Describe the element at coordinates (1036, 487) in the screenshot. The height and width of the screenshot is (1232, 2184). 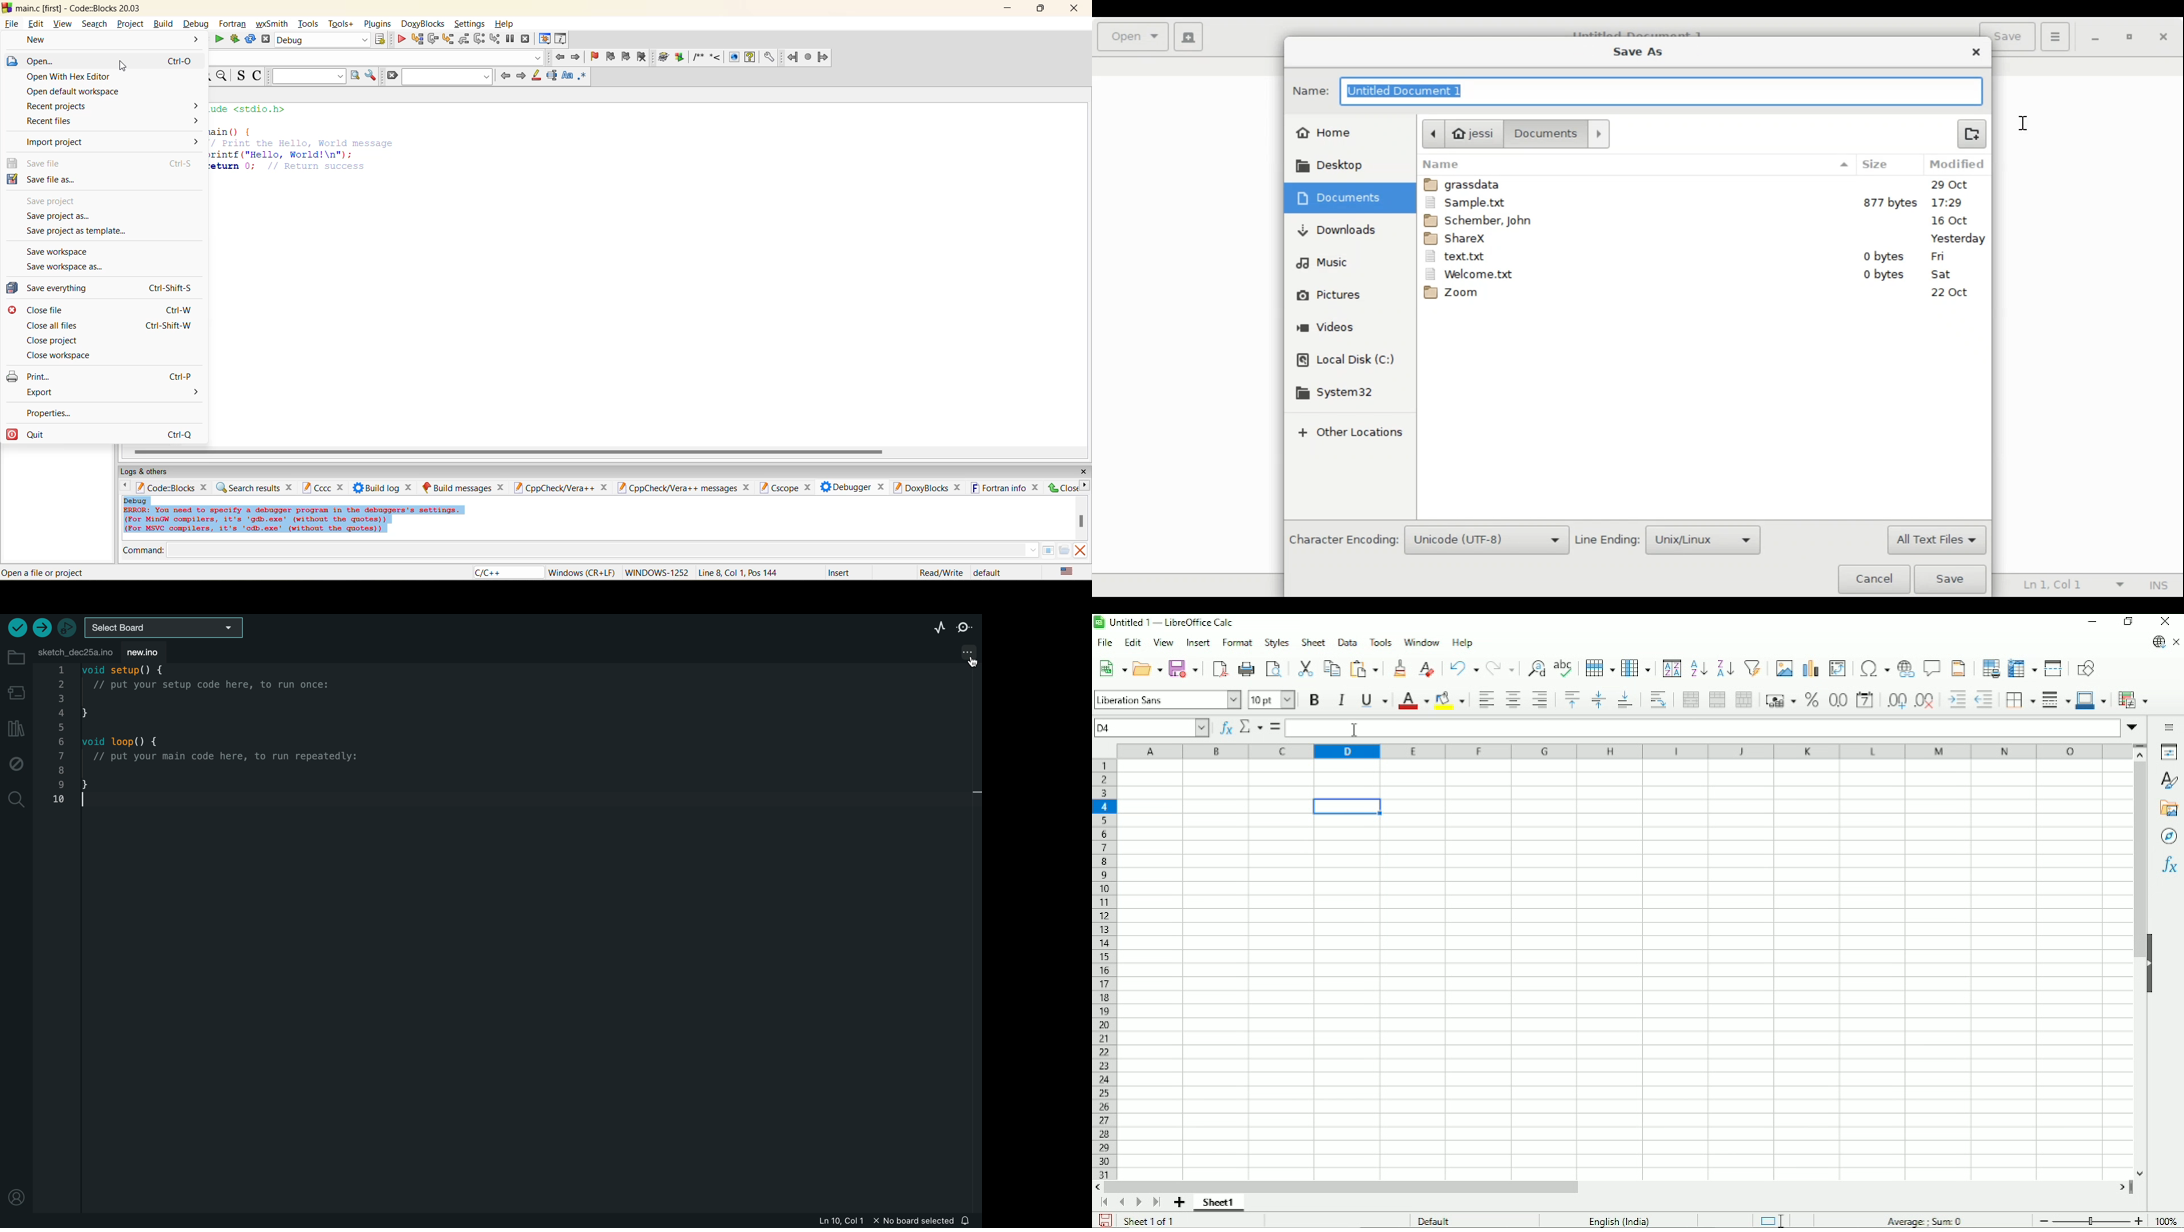
I see `close` at that location.